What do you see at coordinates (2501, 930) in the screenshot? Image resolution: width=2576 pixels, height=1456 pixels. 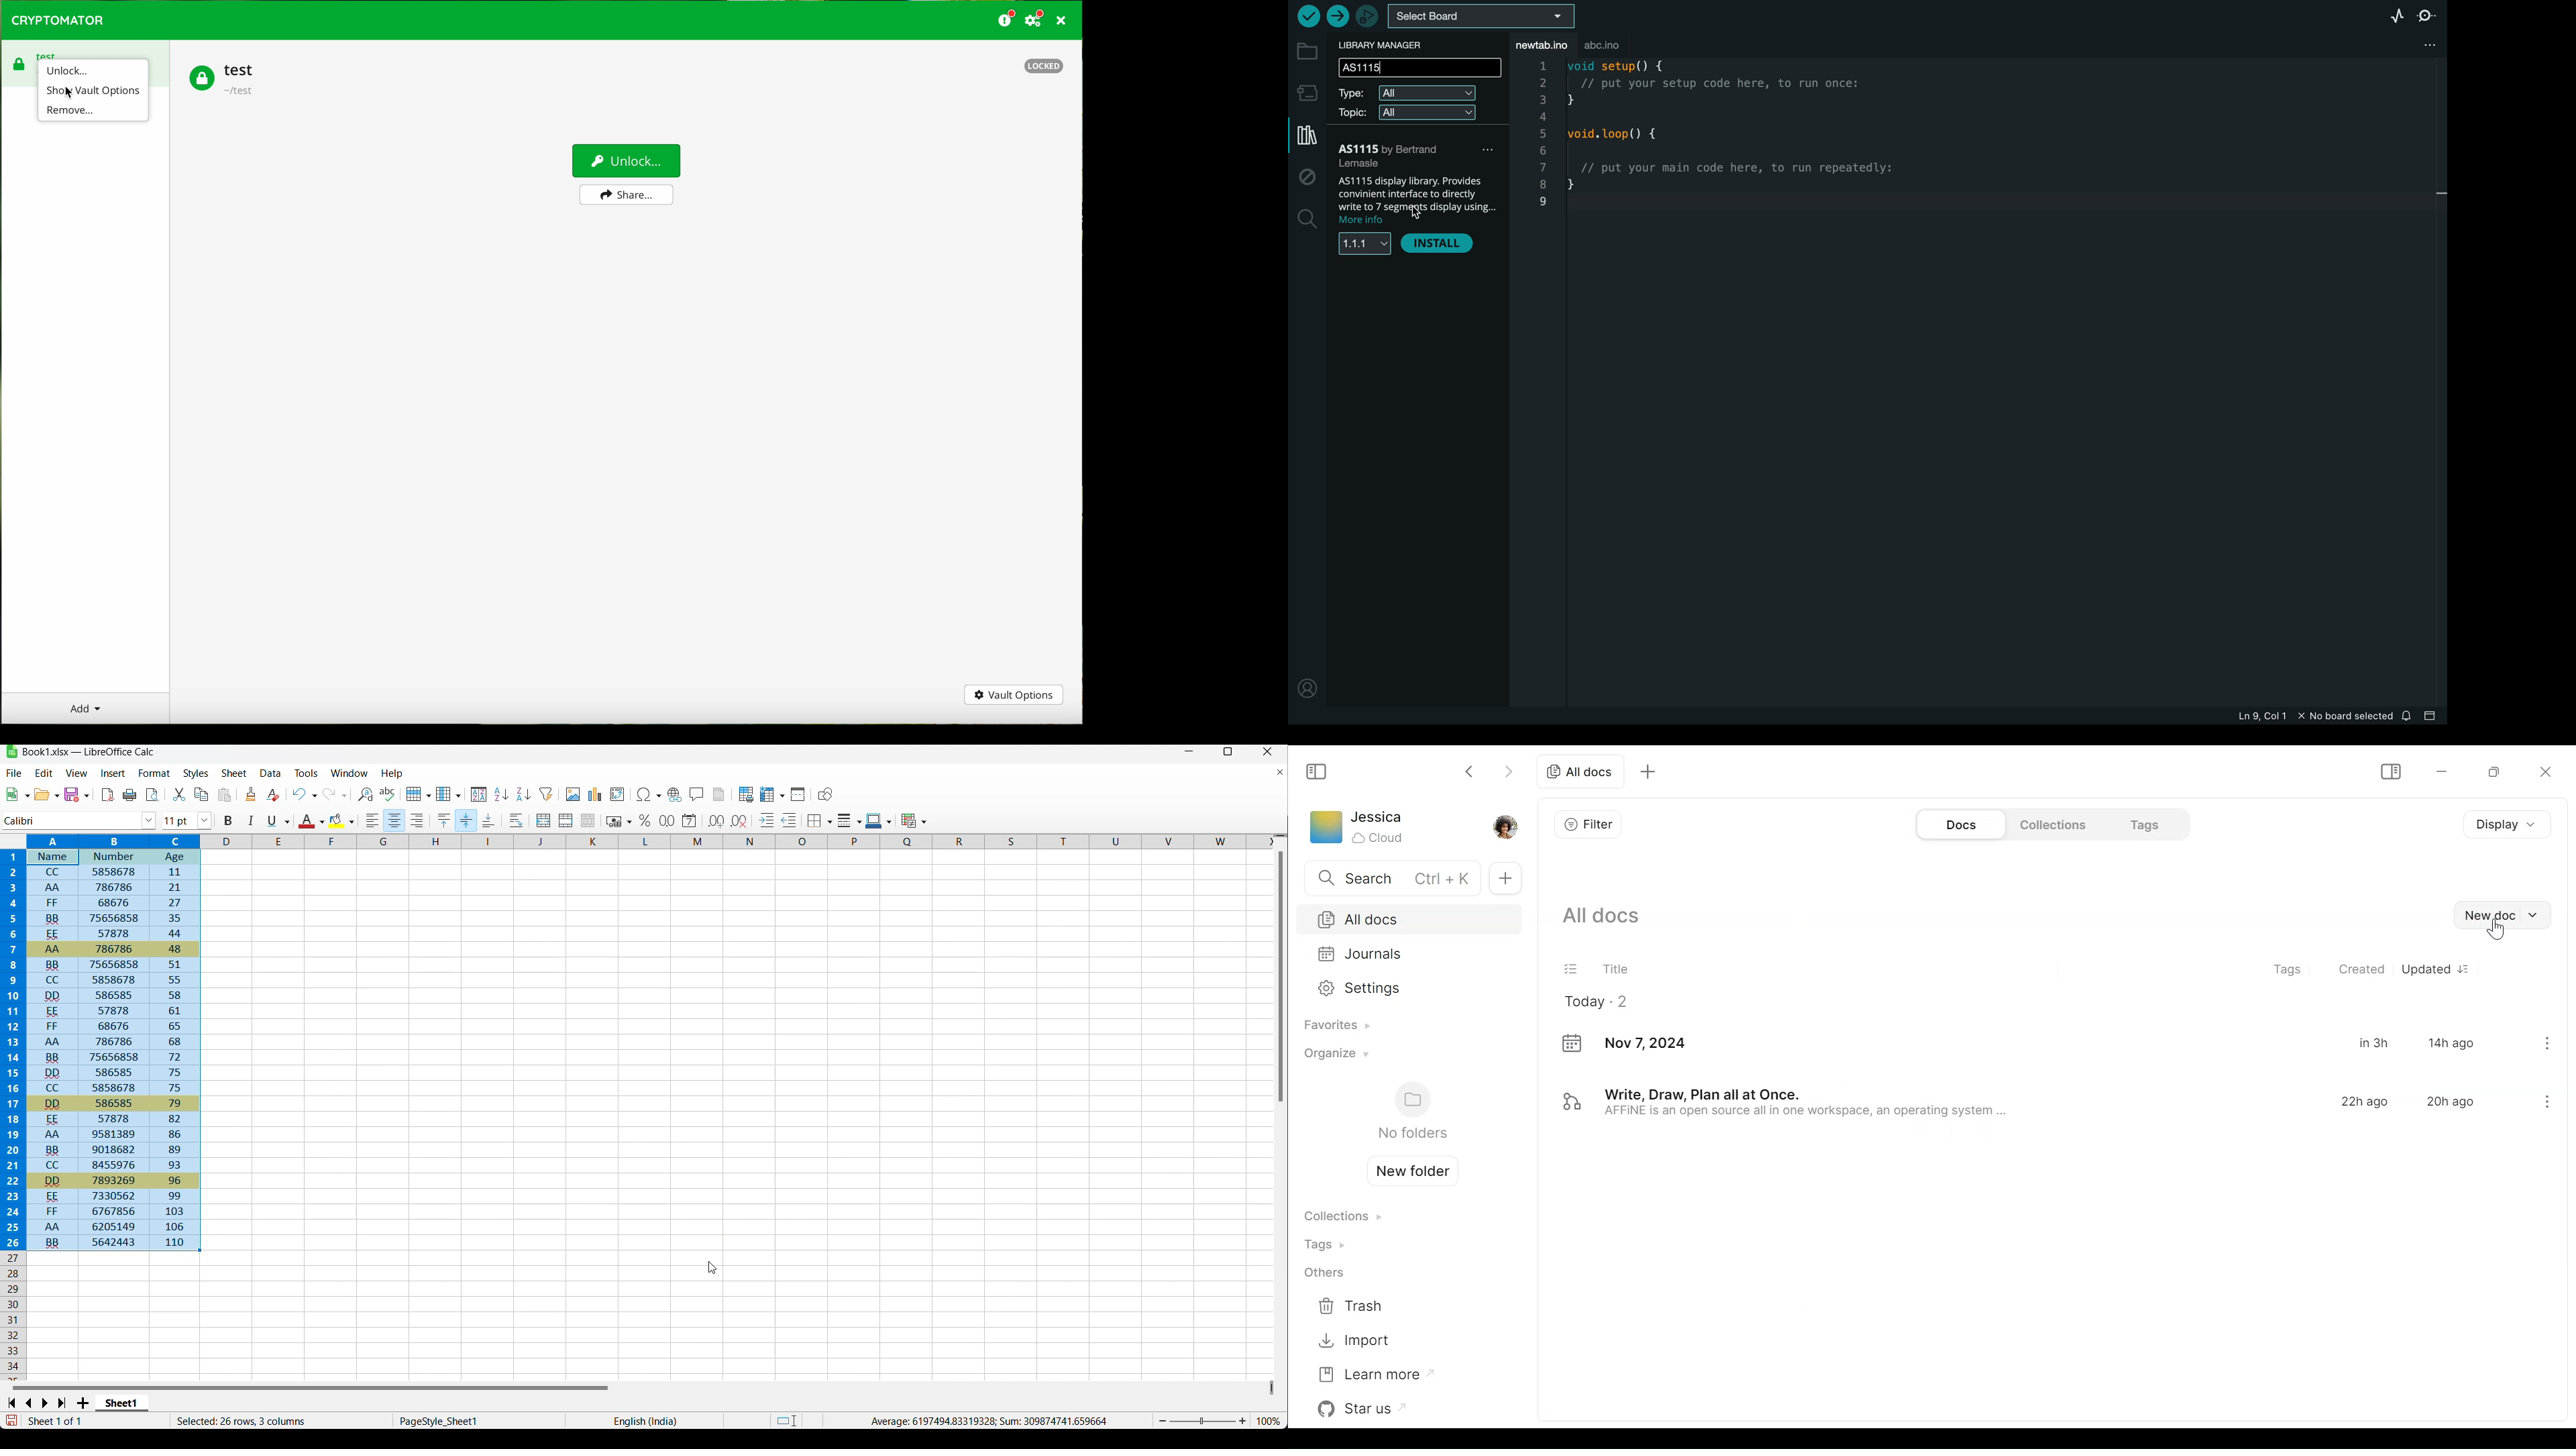 I see `Cursor` at bounding box center [2501, 930].